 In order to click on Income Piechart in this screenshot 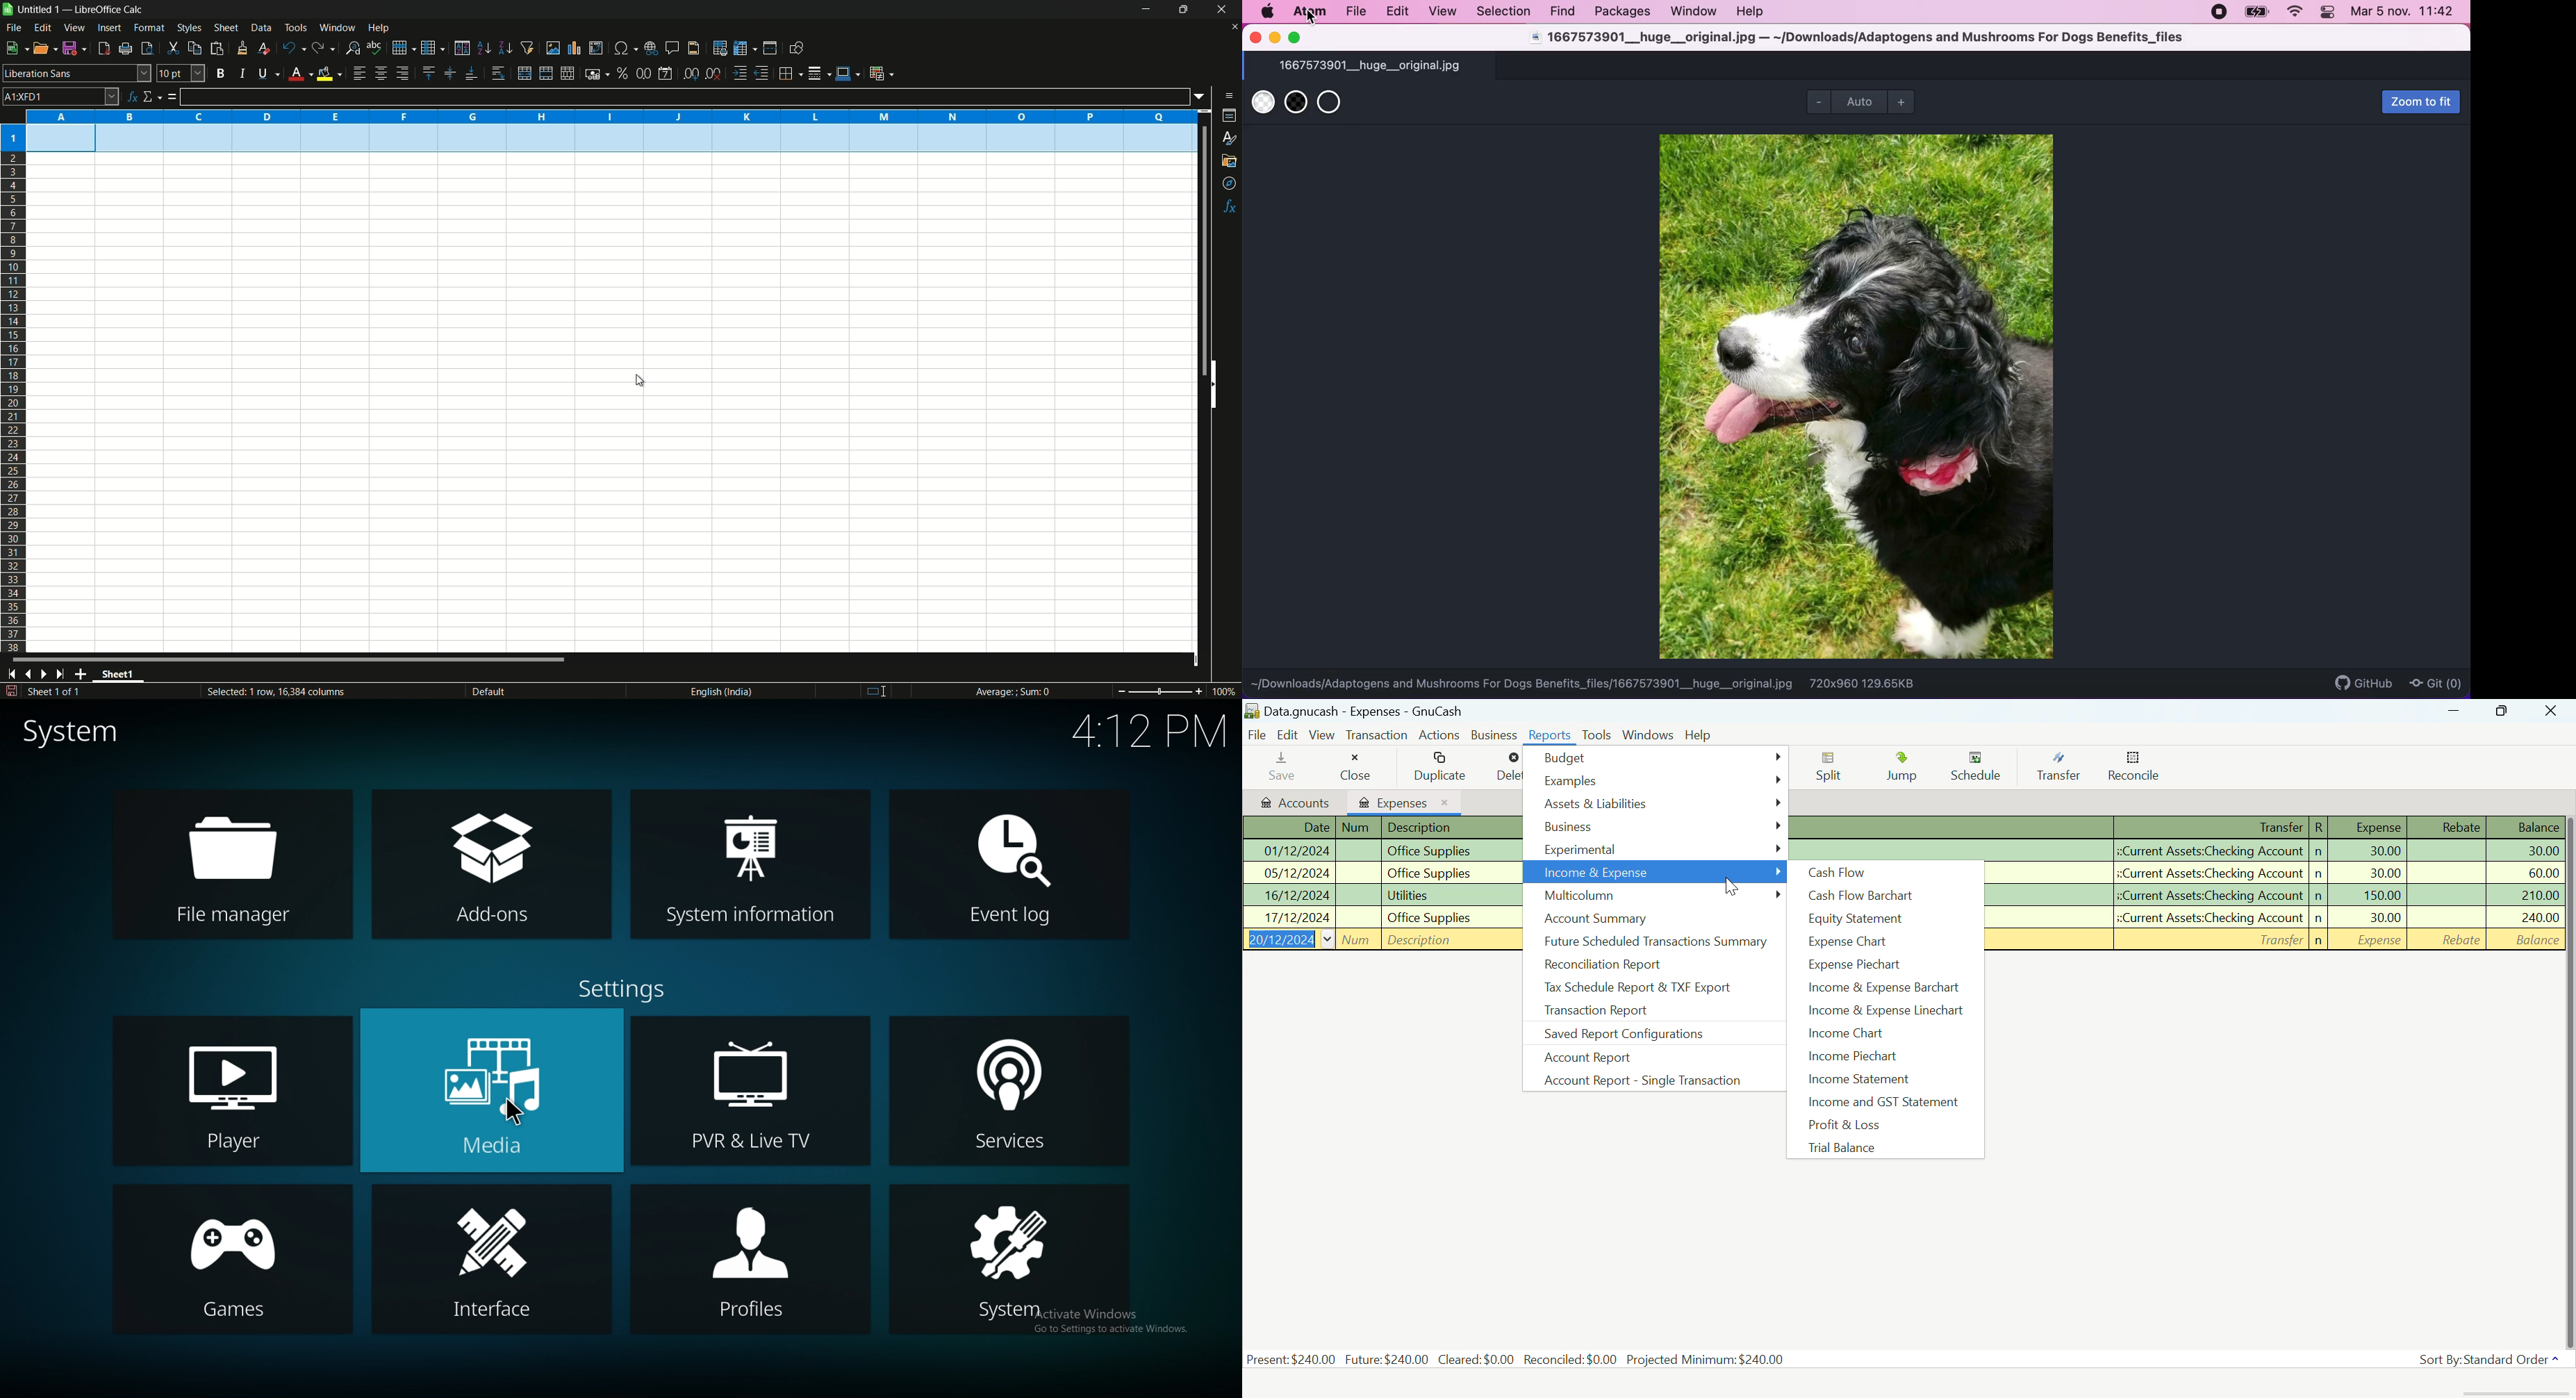, I will do `click(1883, 1057)`.